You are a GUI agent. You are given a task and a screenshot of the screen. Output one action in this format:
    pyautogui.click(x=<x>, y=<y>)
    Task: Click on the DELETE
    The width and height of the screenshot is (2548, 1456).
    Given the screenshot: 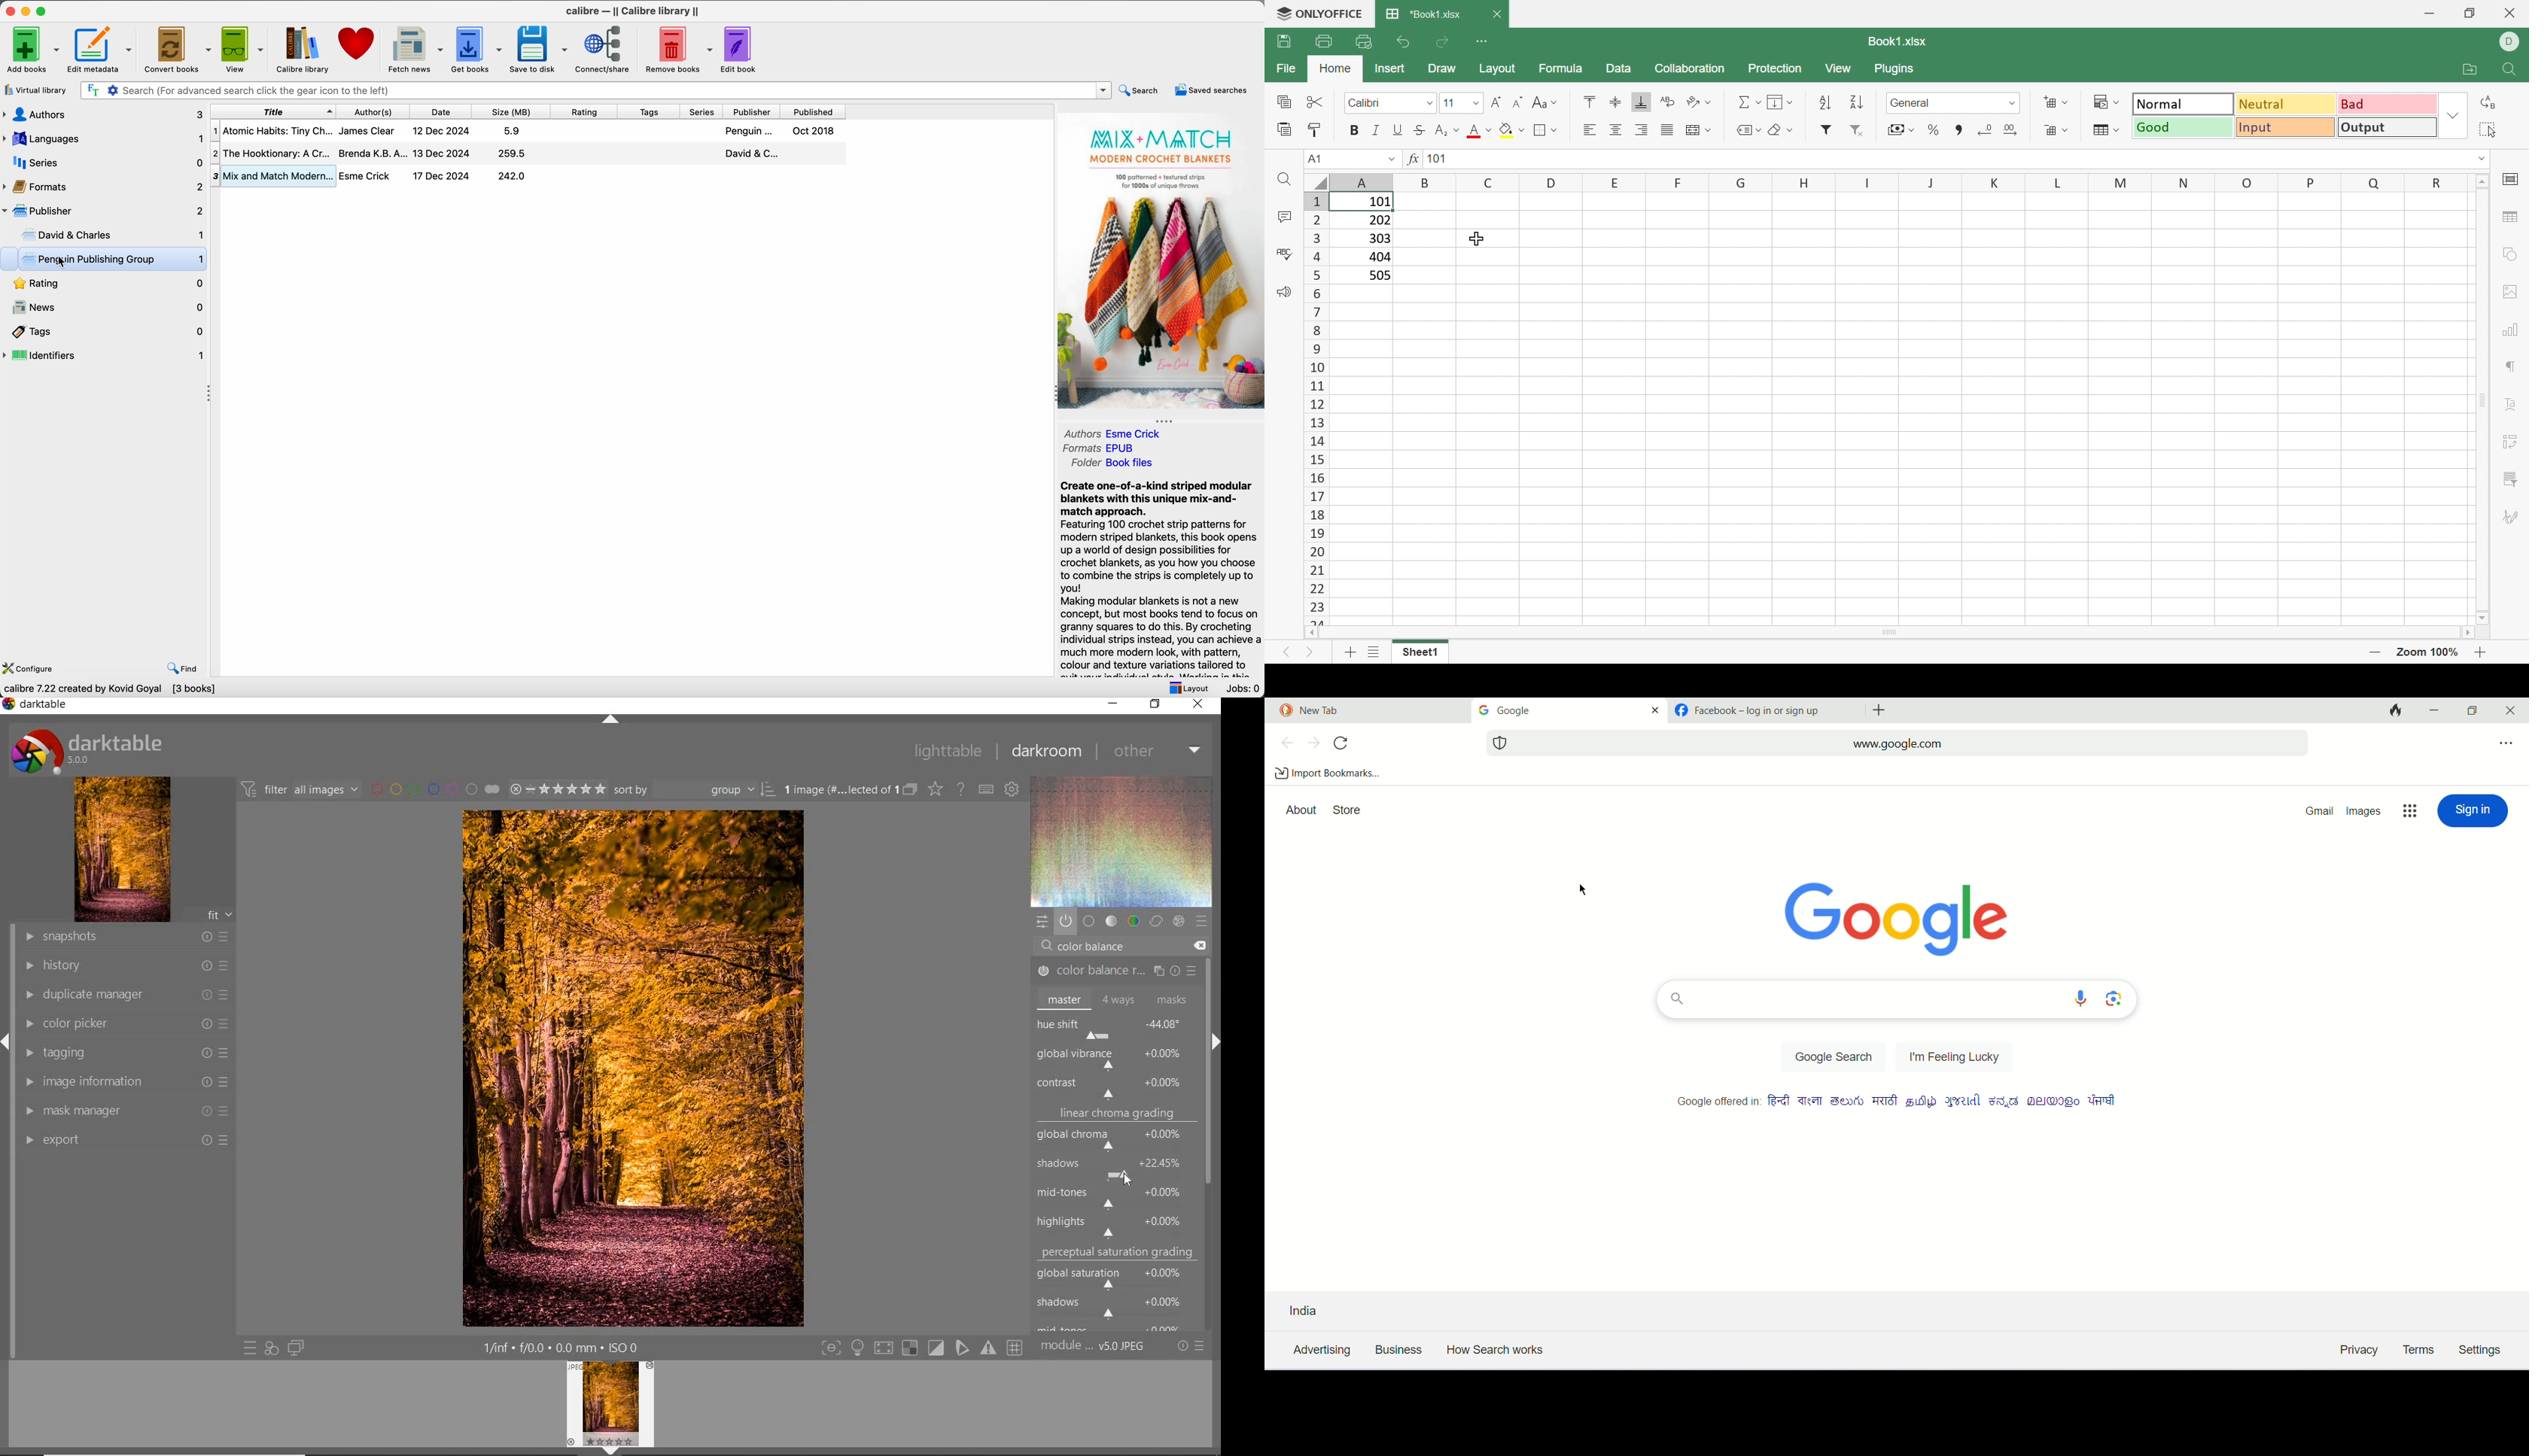 What is the action you would take?
    pyautogui.click(x=1199, y=945)
    